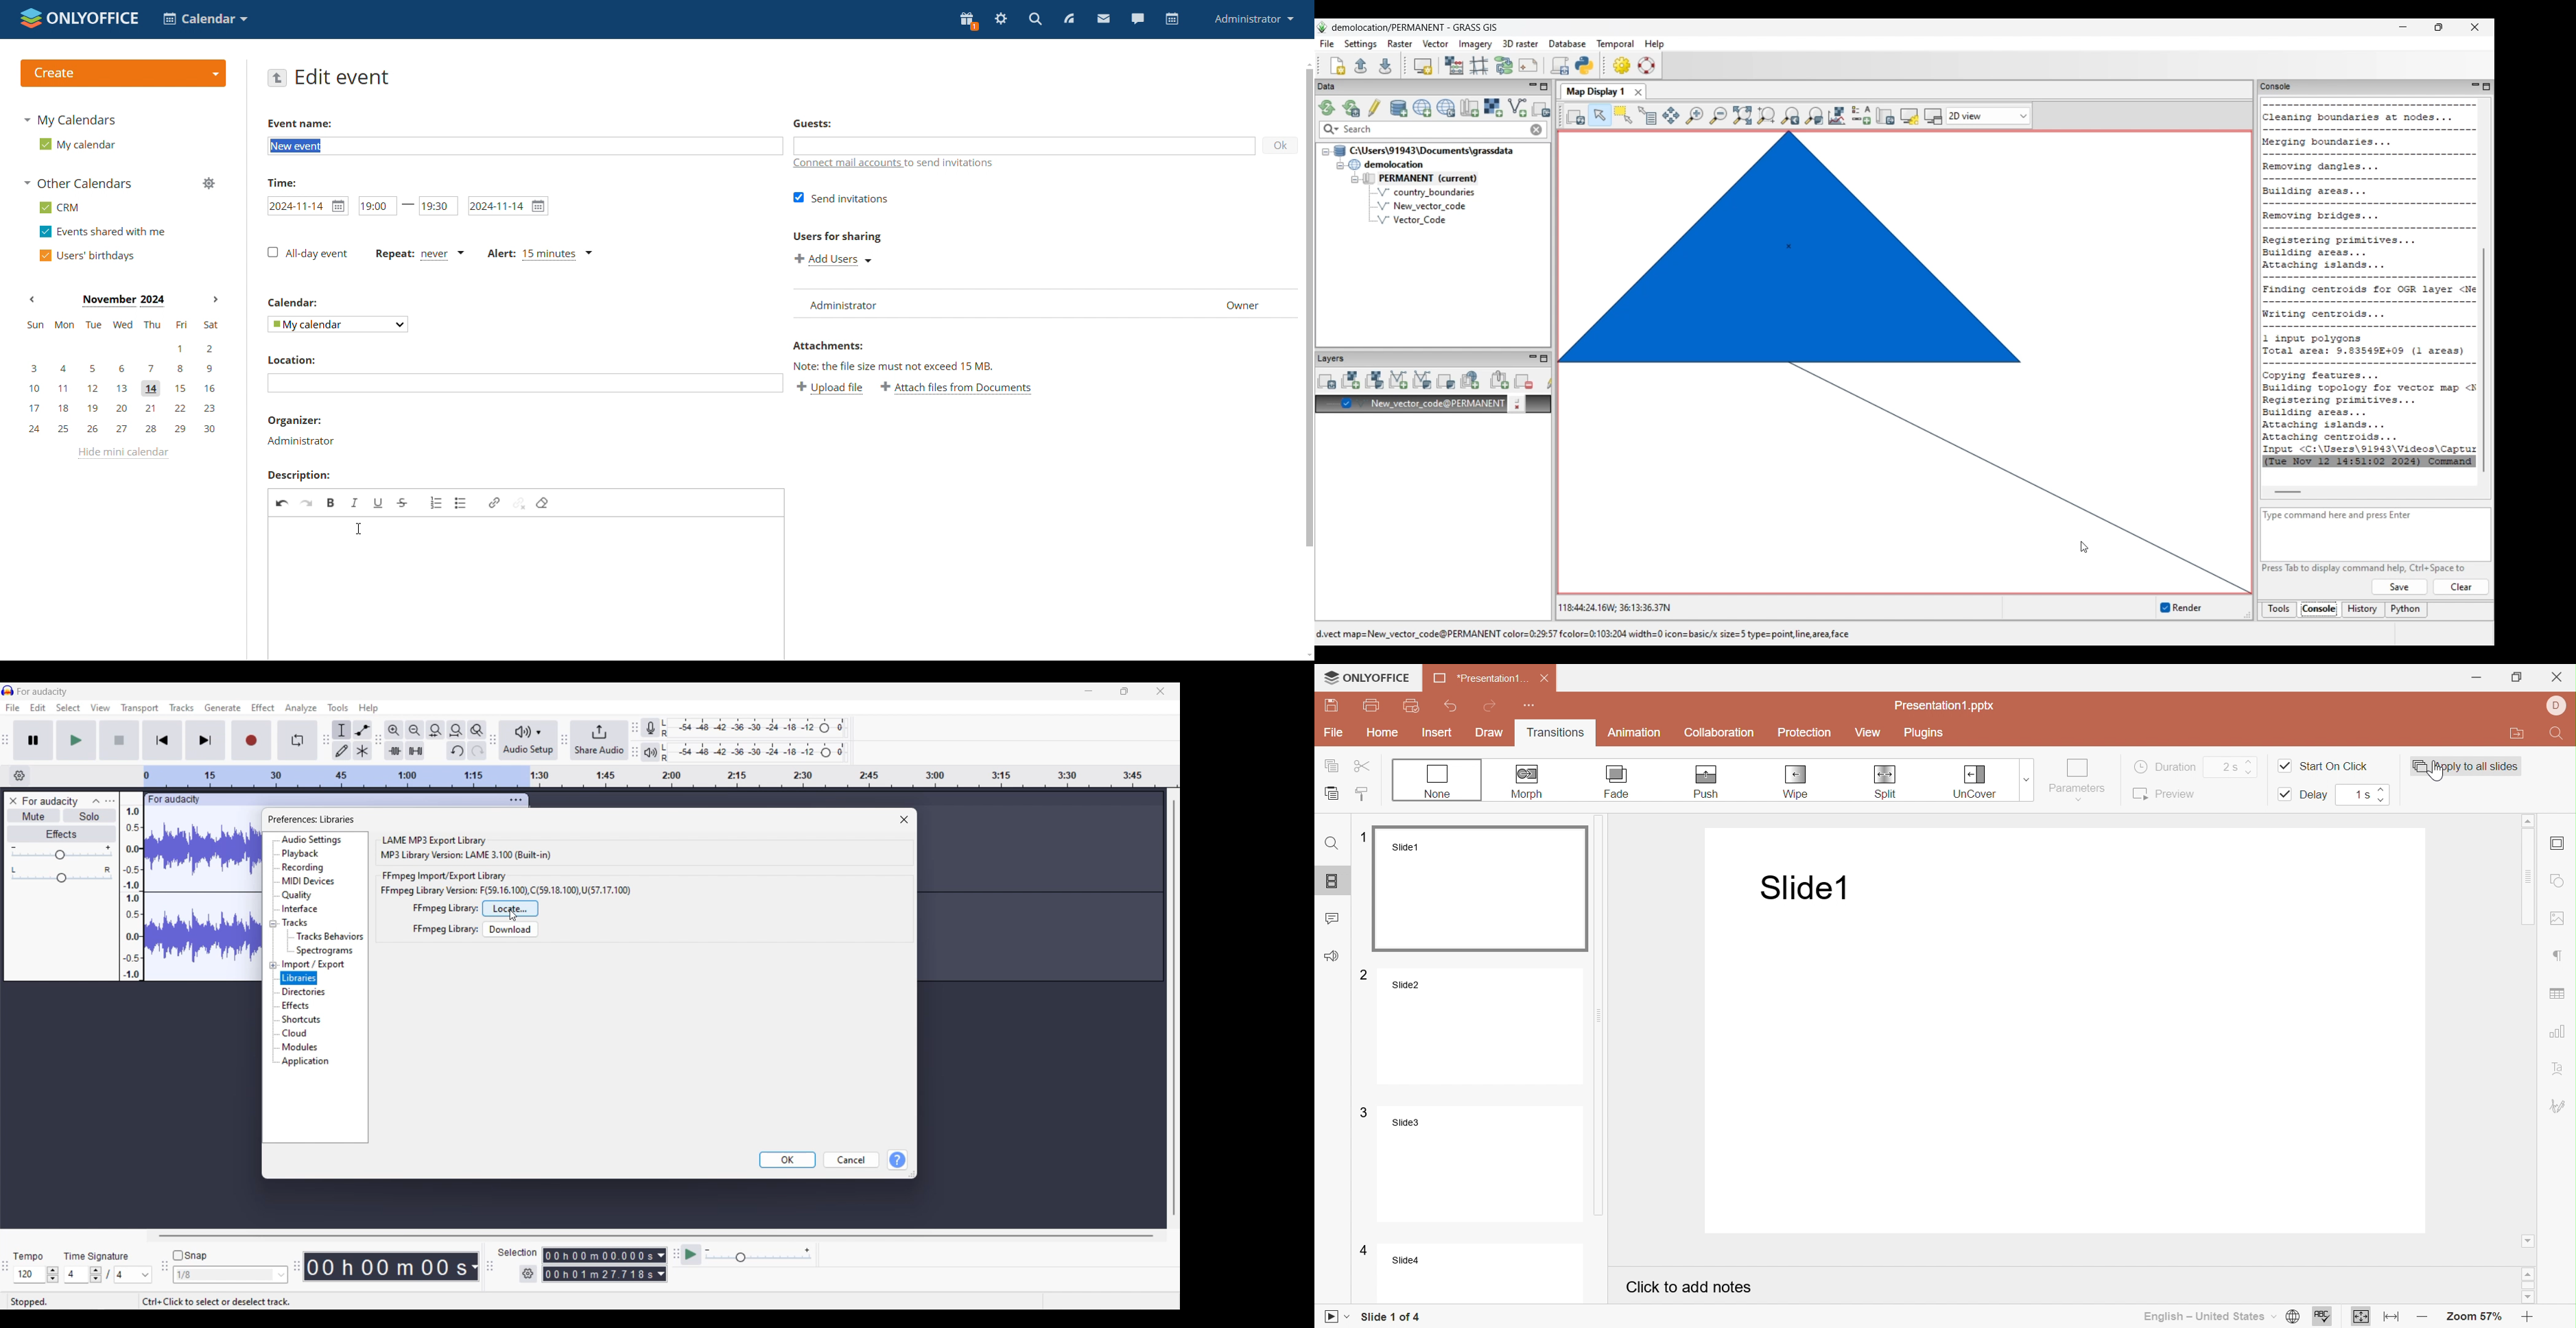  I want to click on Apply to all slides, so click(2465, 766).